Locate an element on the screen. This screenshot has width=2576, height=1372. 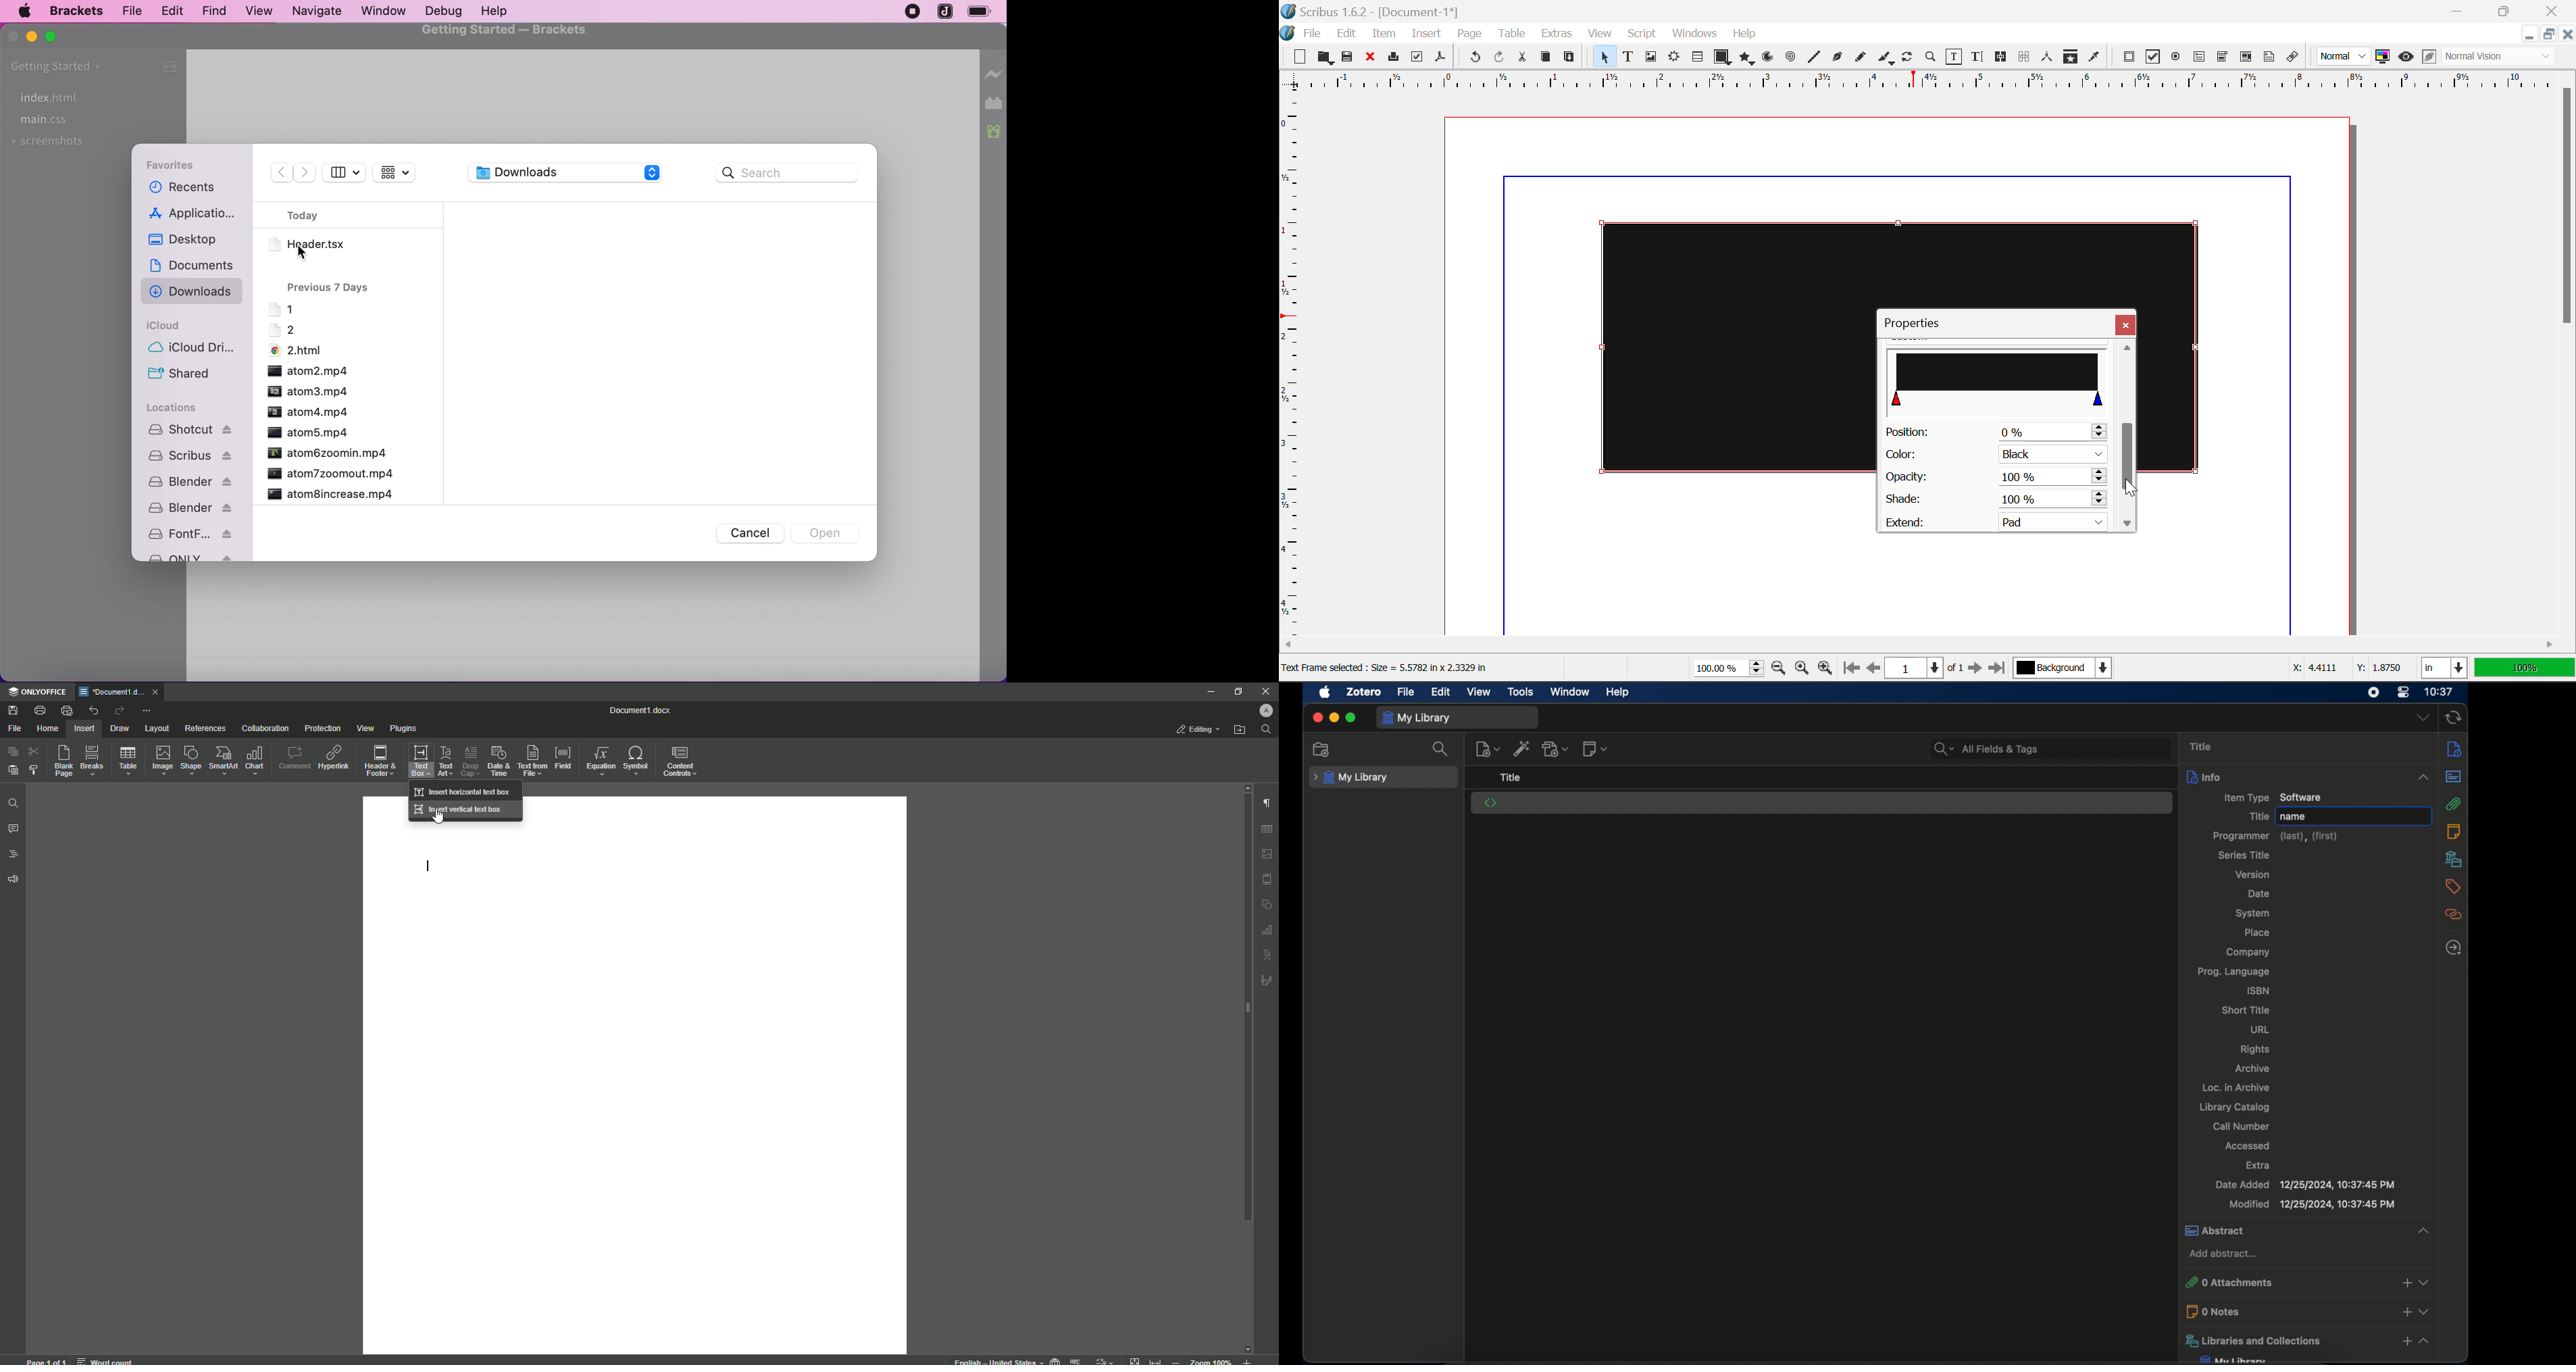
PDF Push Button is located at coordinates (2129, 56).